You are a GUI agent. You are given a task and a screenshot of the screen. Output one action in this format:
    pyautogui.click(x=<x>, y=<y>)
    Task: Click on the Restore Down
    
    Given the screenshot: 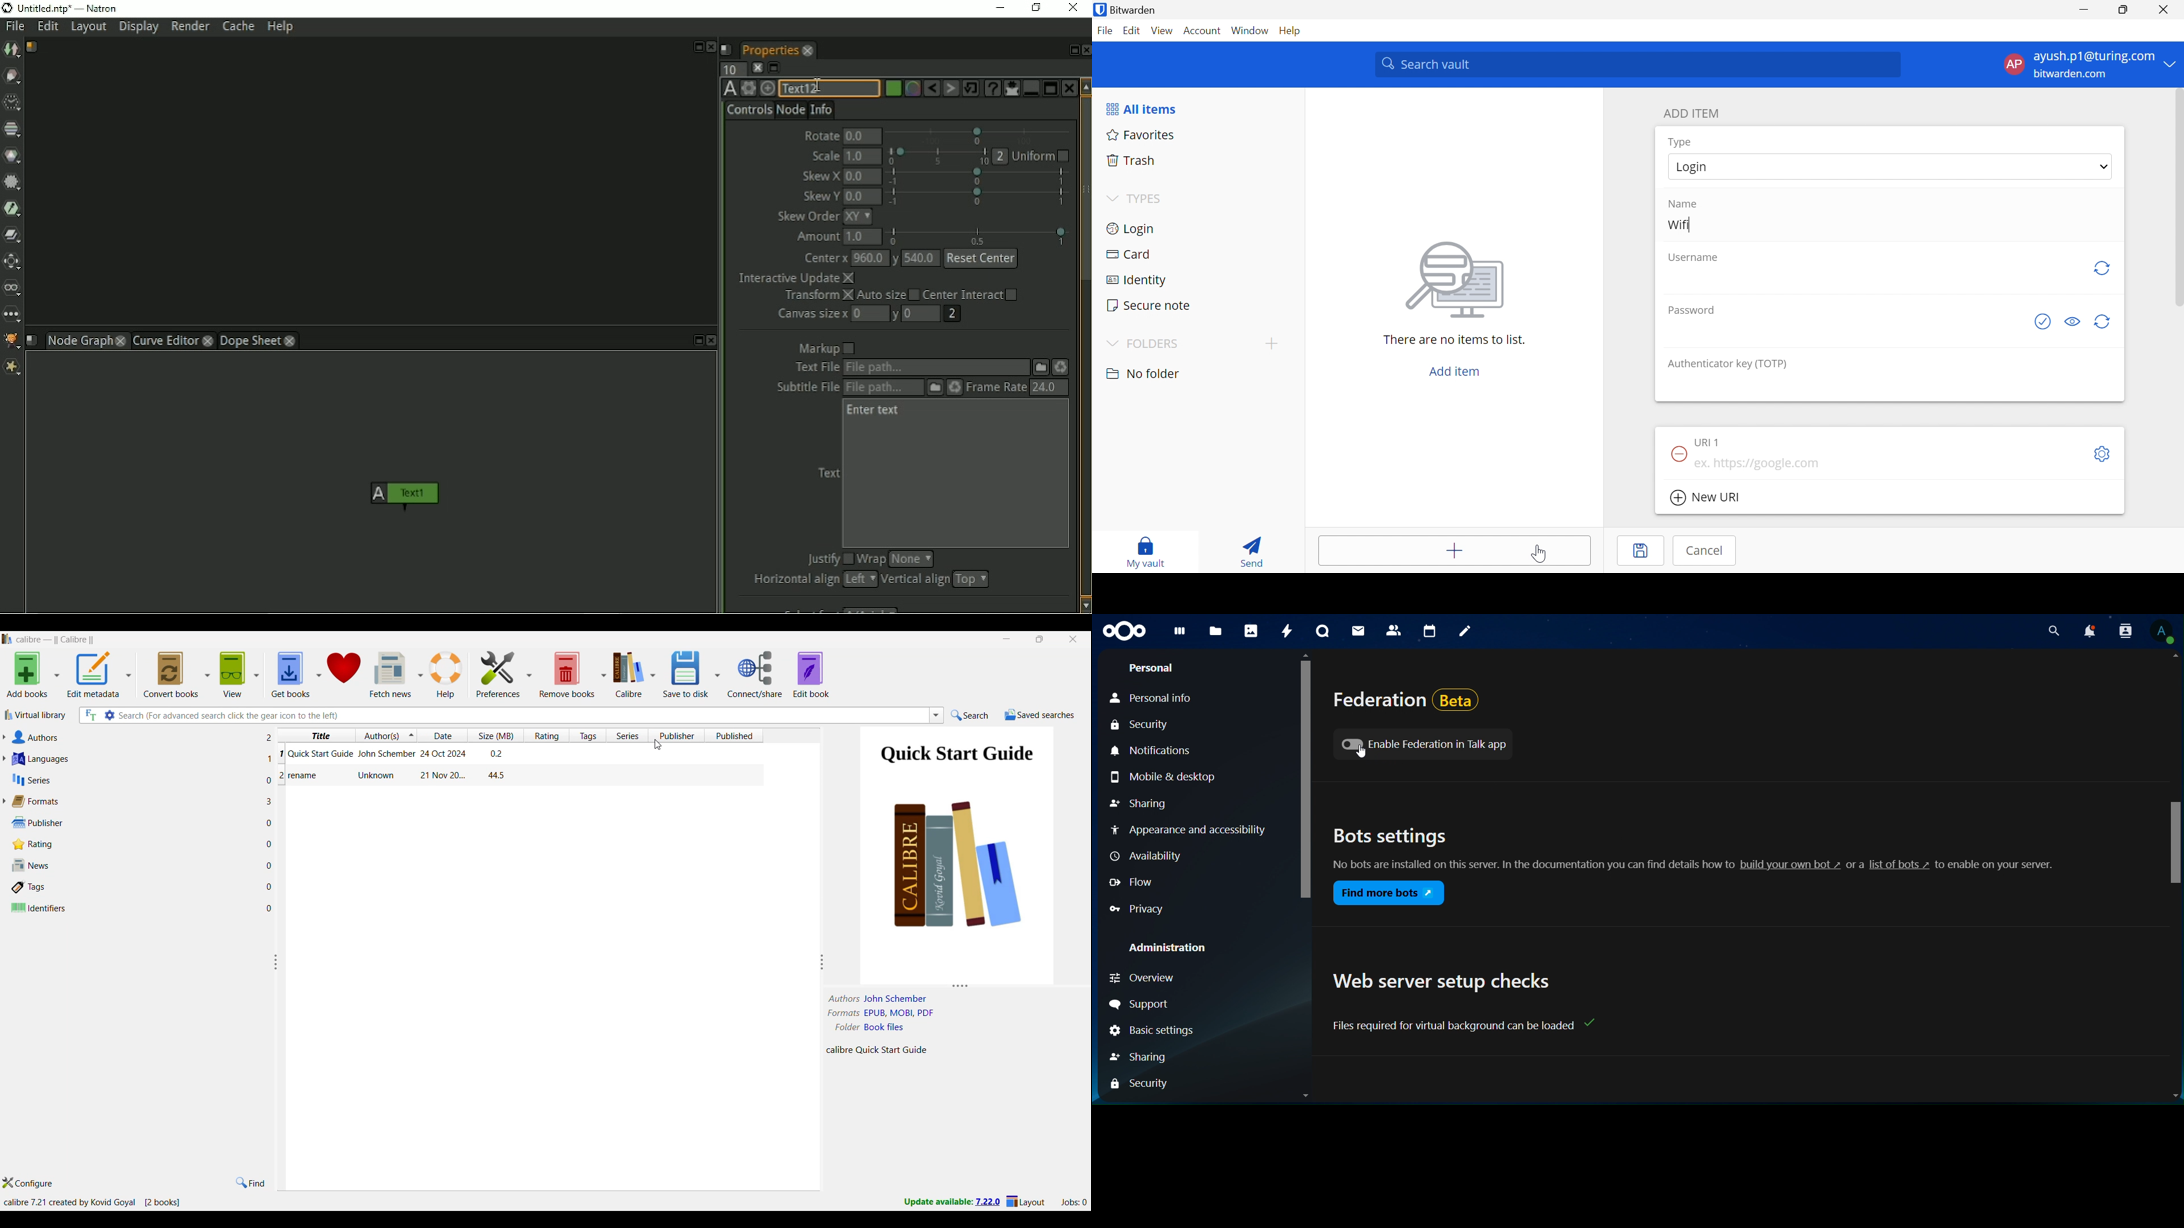 What is the action you would take?
    pyautogui.click(x=2124, y=10)
    